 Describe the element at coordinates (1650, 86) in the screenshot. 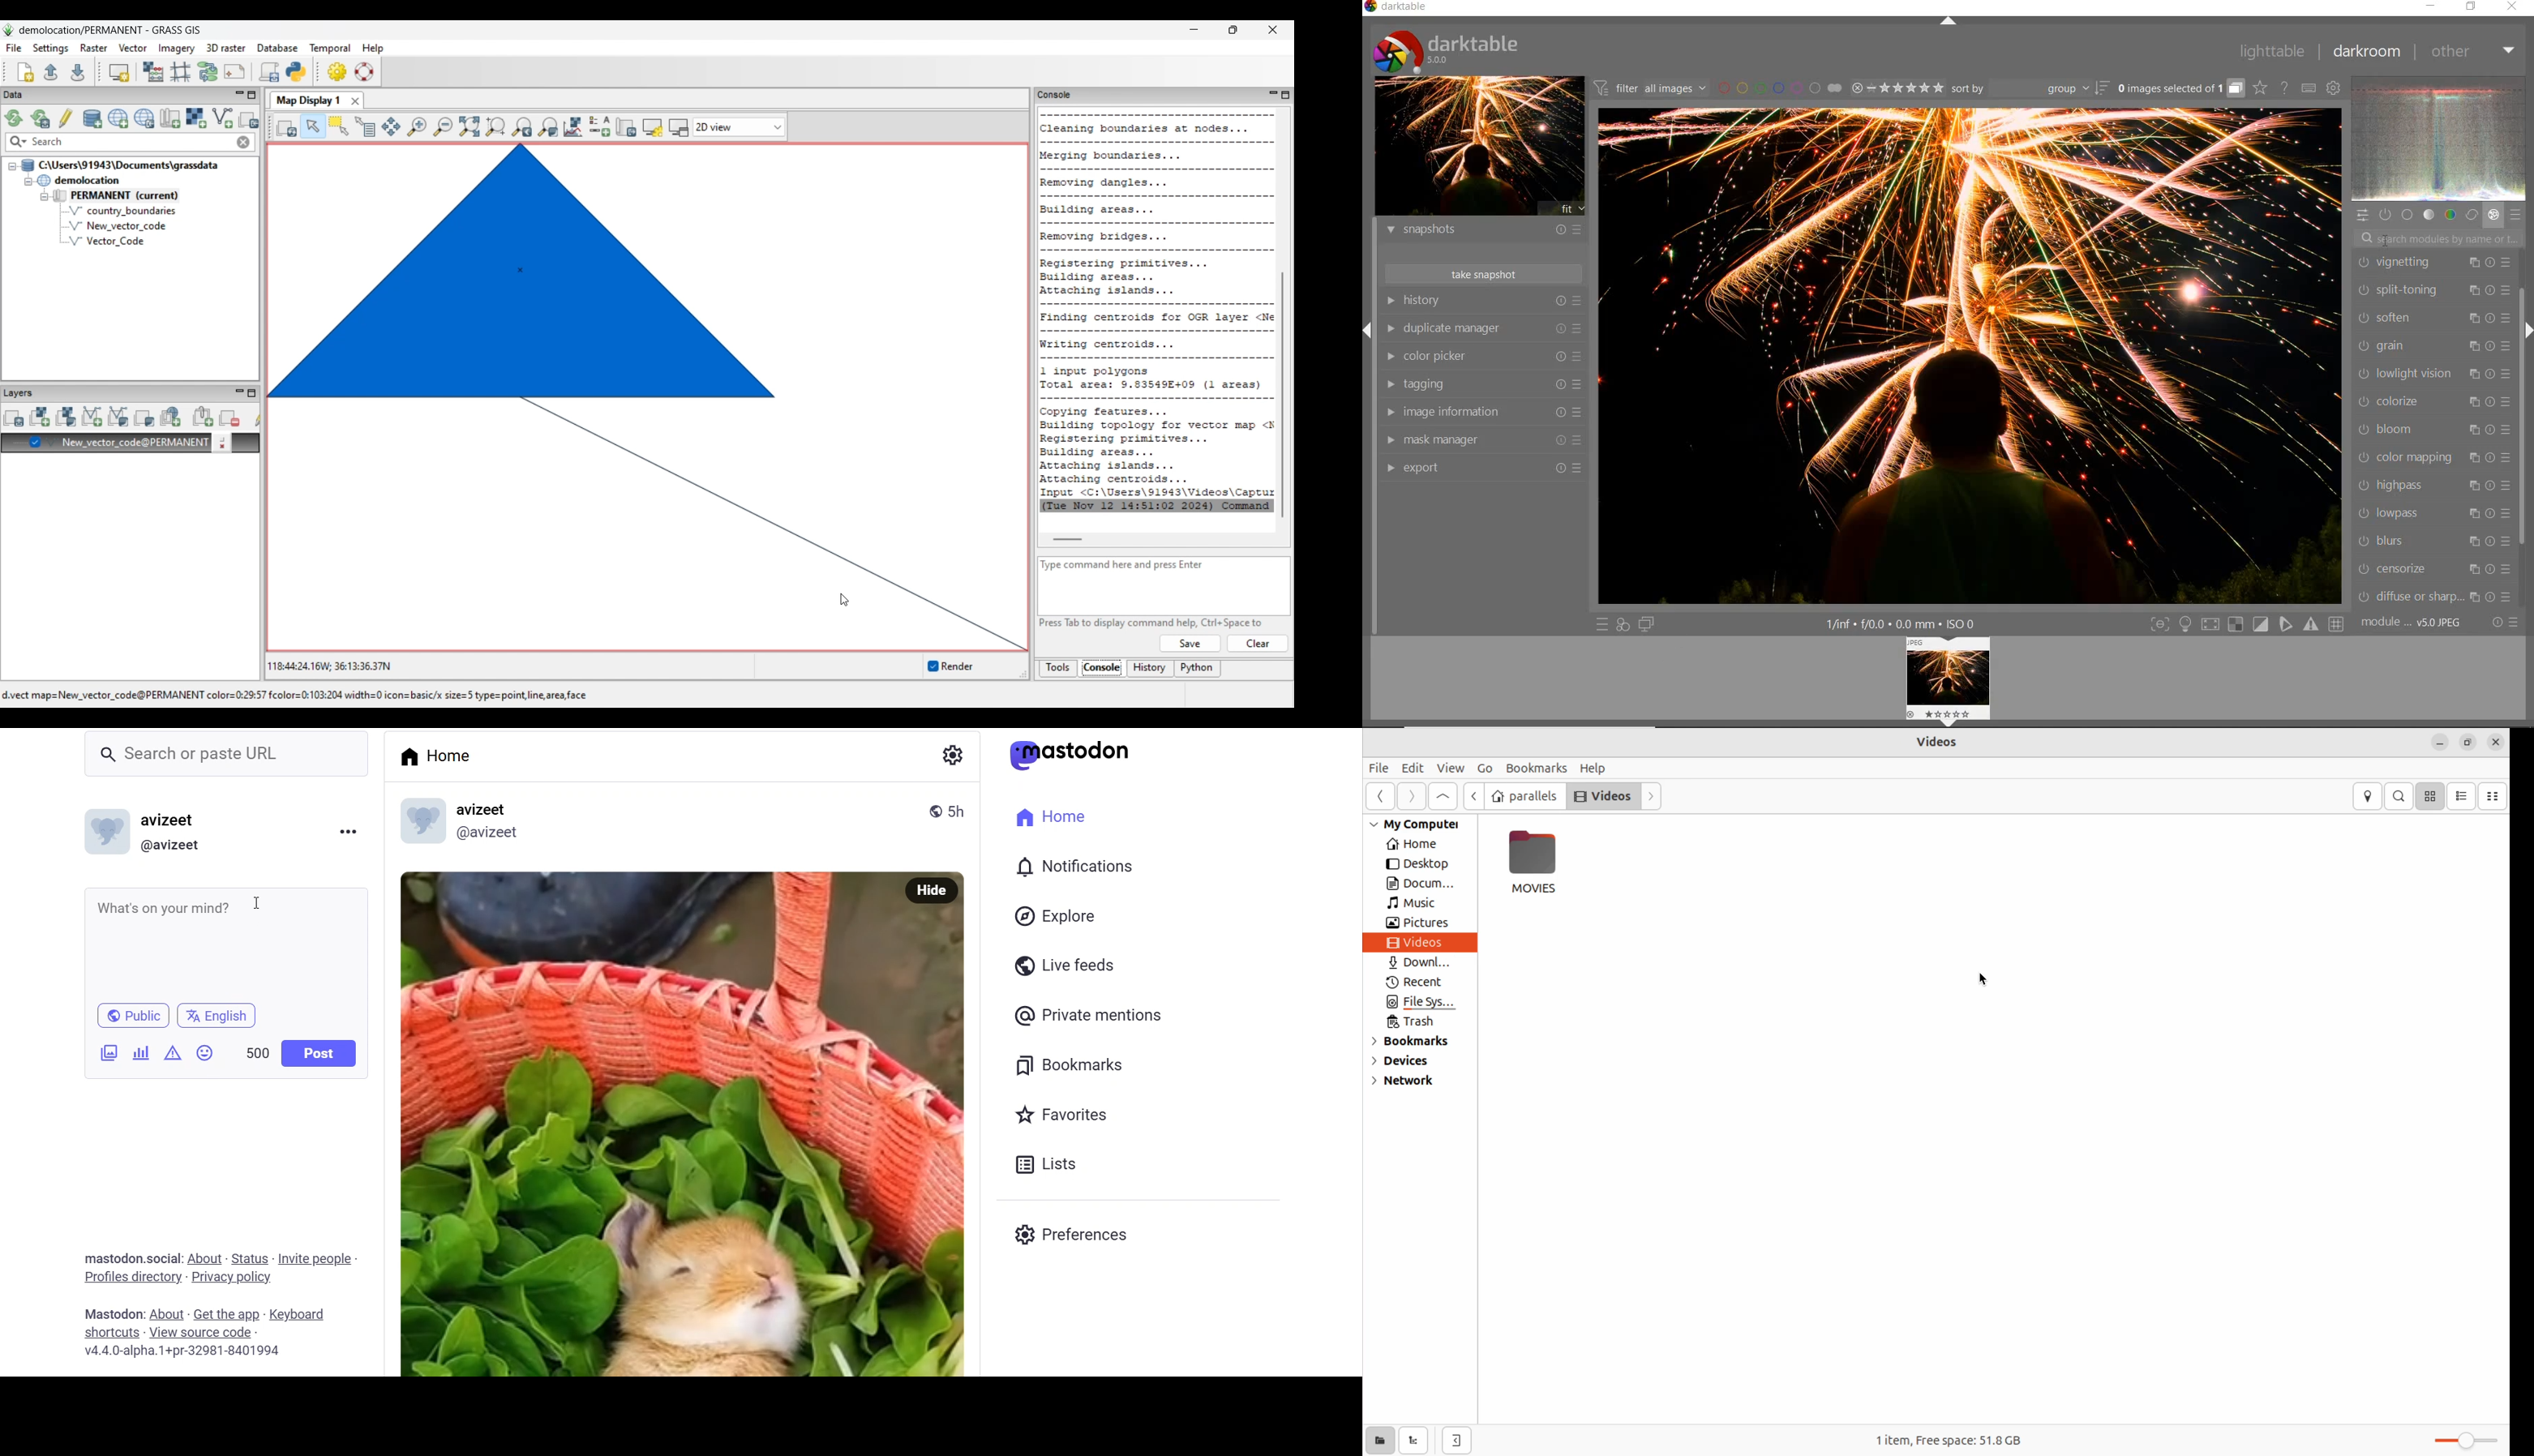

I see `filter all images by module order` at that location.